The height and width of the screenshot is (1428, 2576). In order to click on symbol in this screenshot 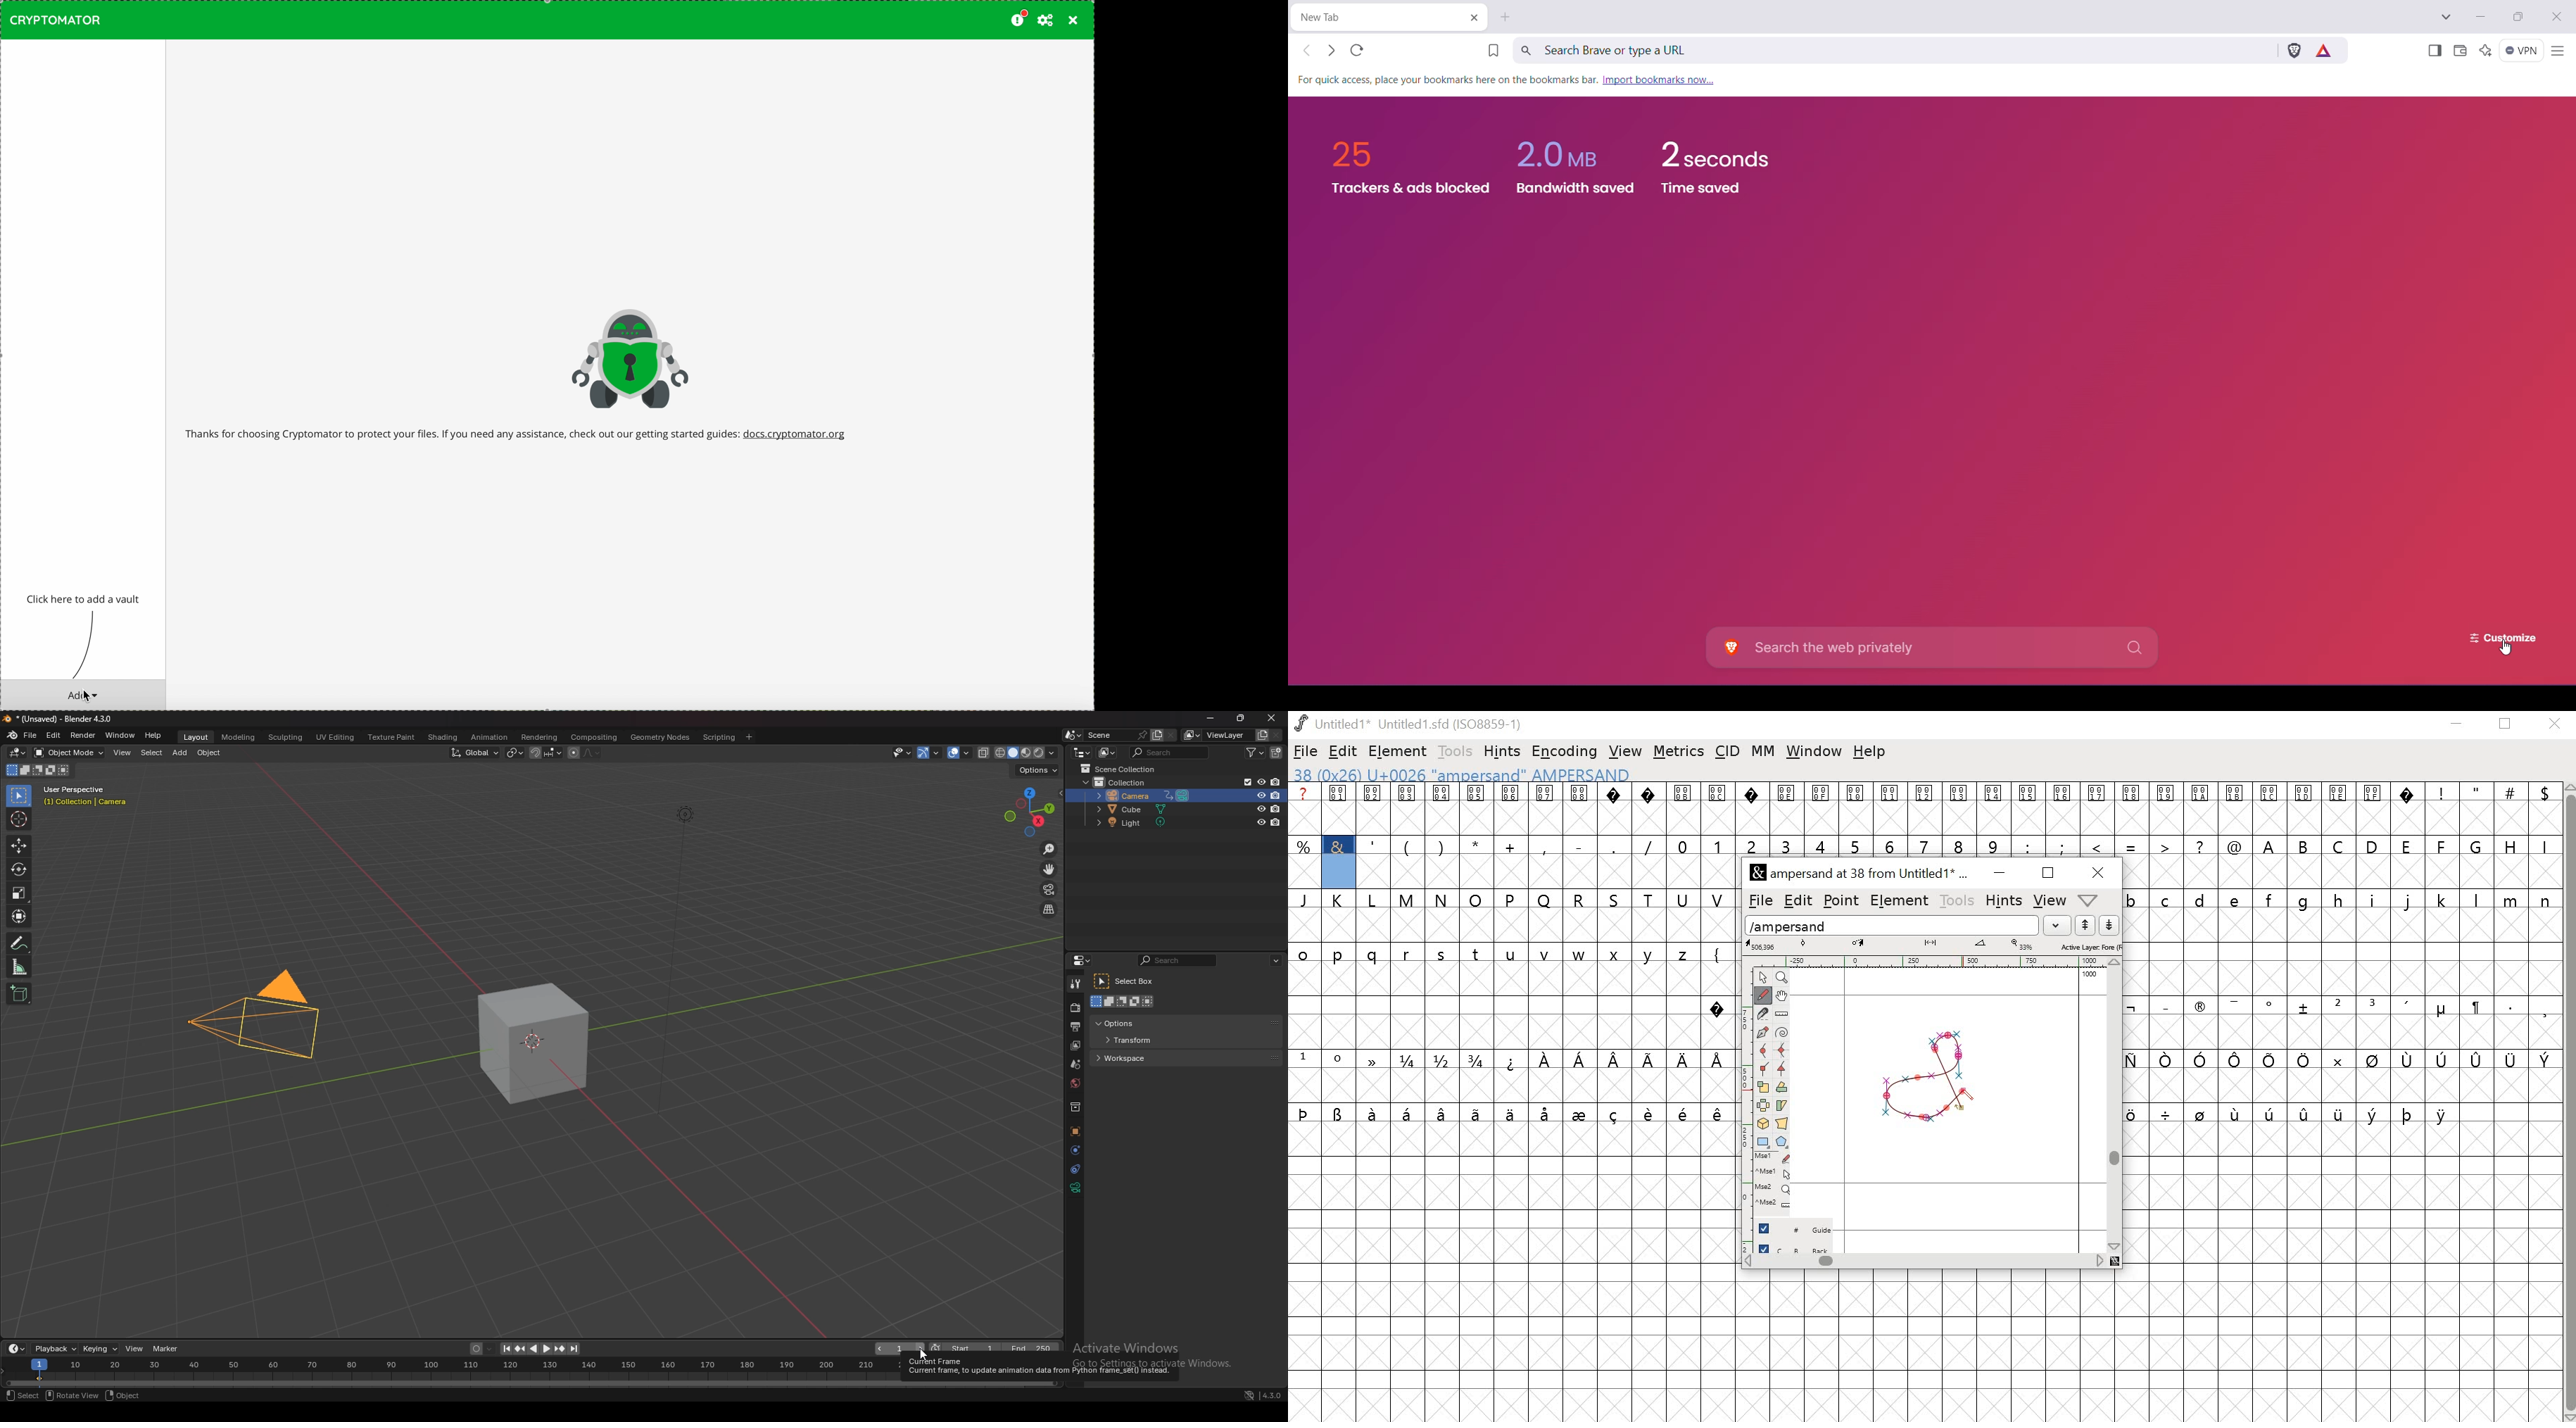, I will do `click(1683, 1060)`.